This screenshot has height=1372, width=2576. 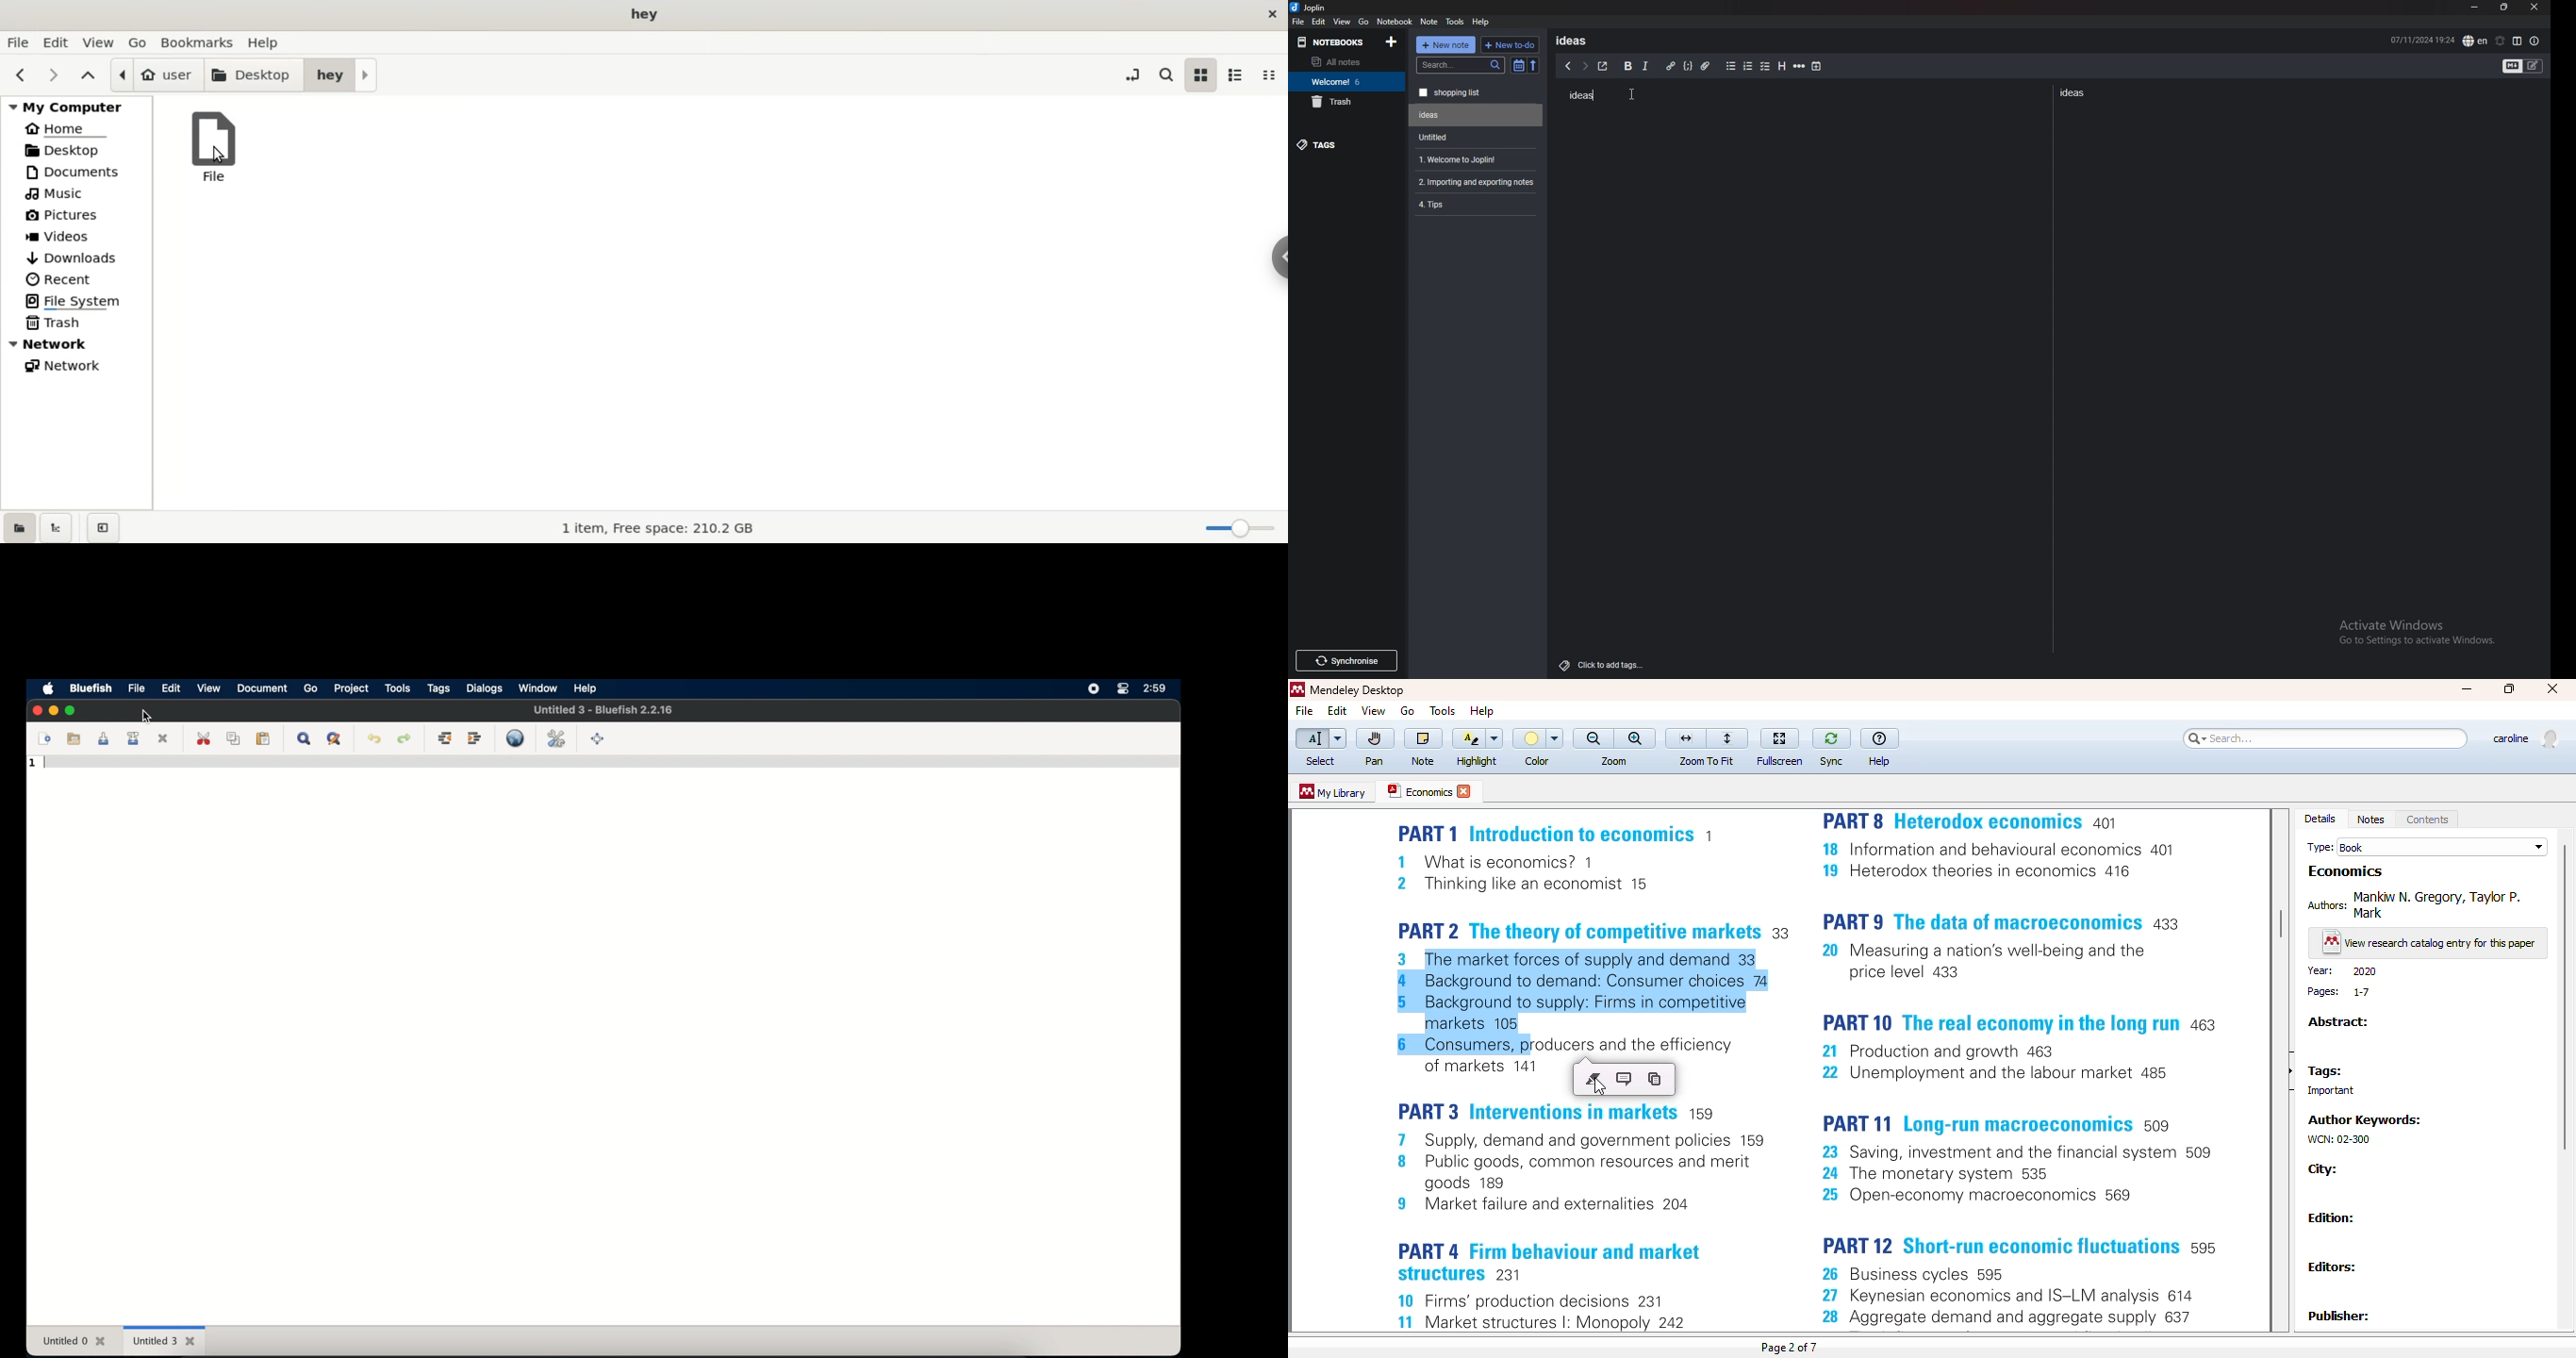 I want to click on fit to page, so click(x=1729, y=738).